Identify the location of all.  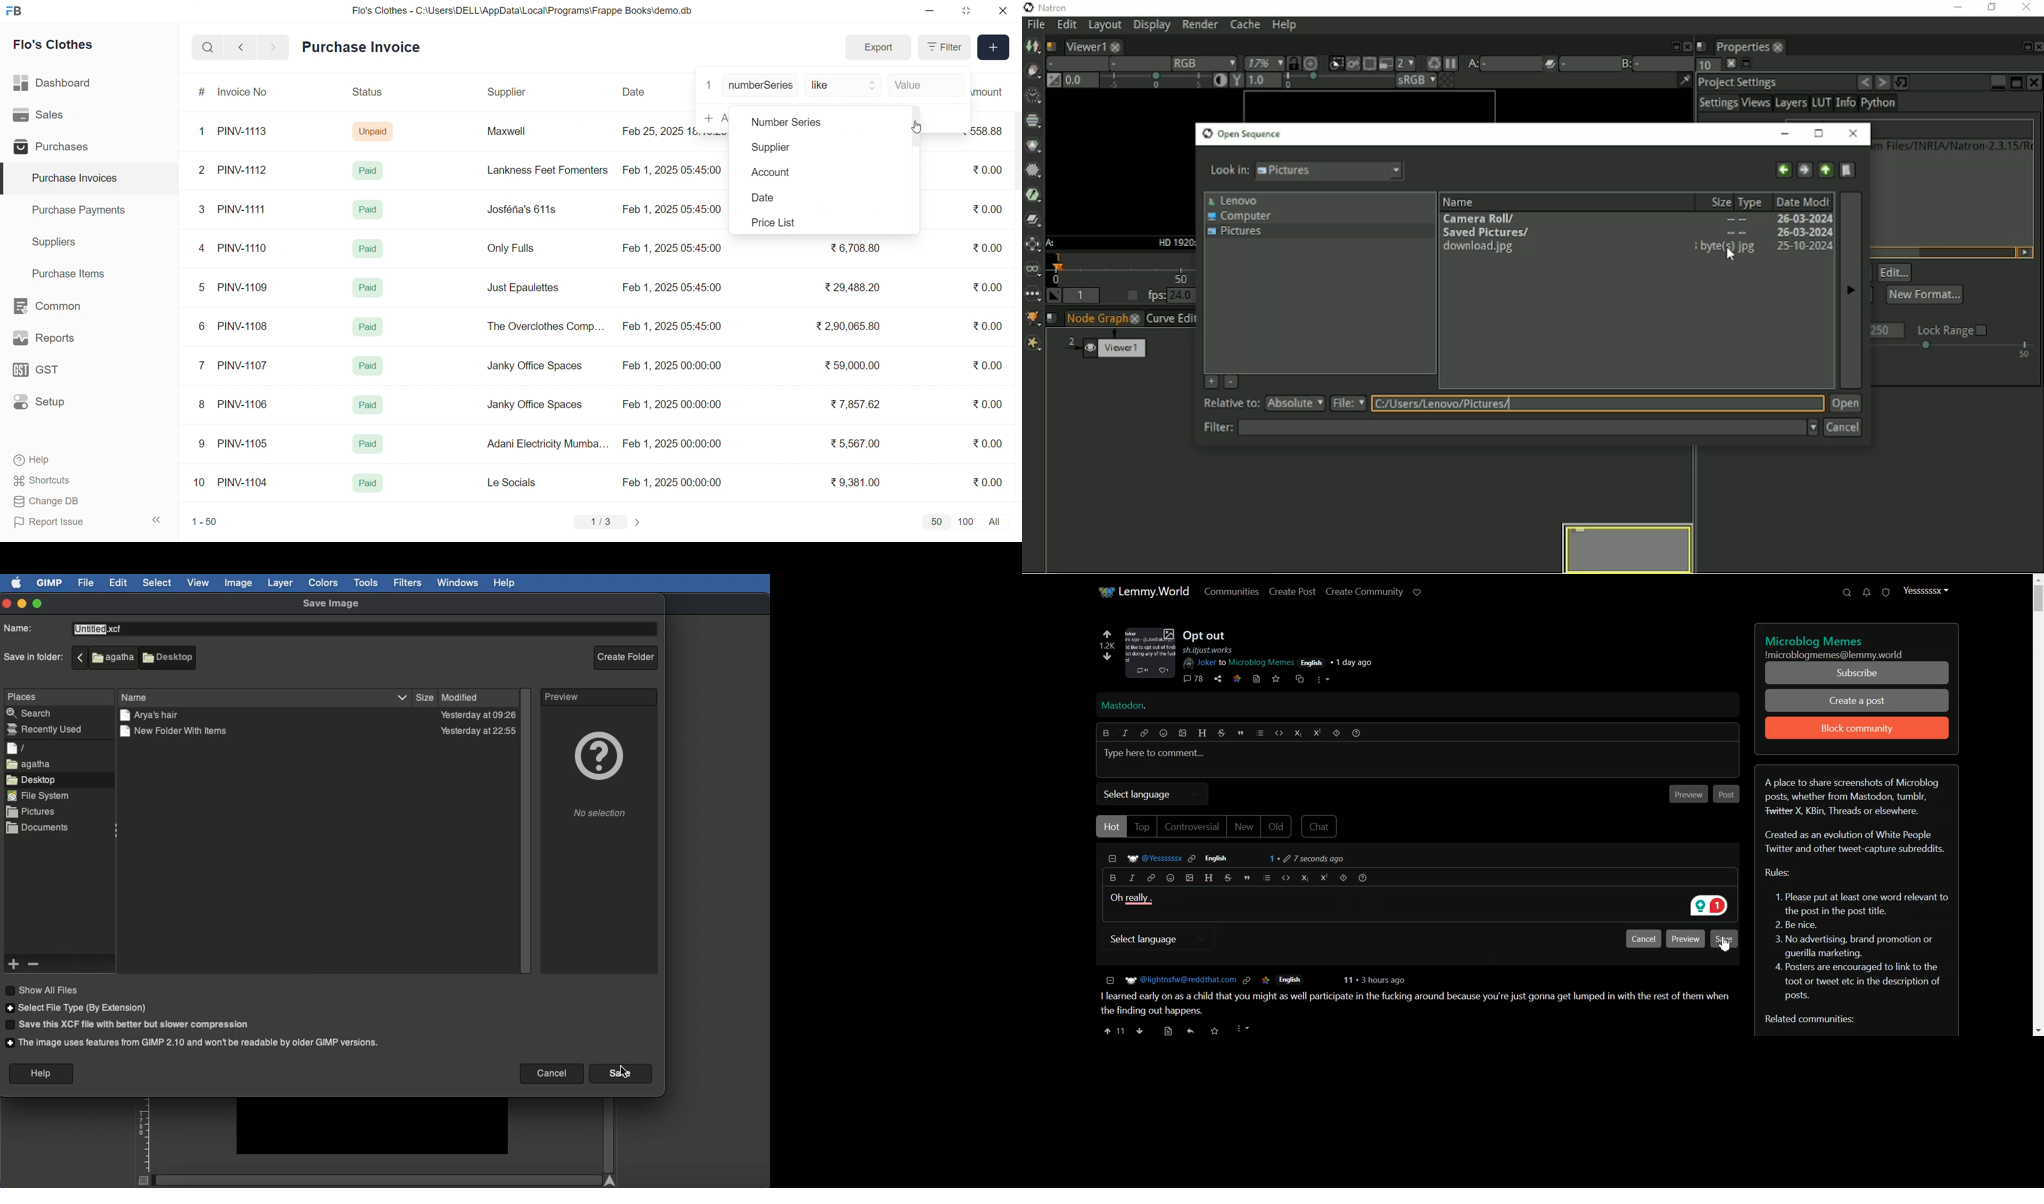
(996, 522).